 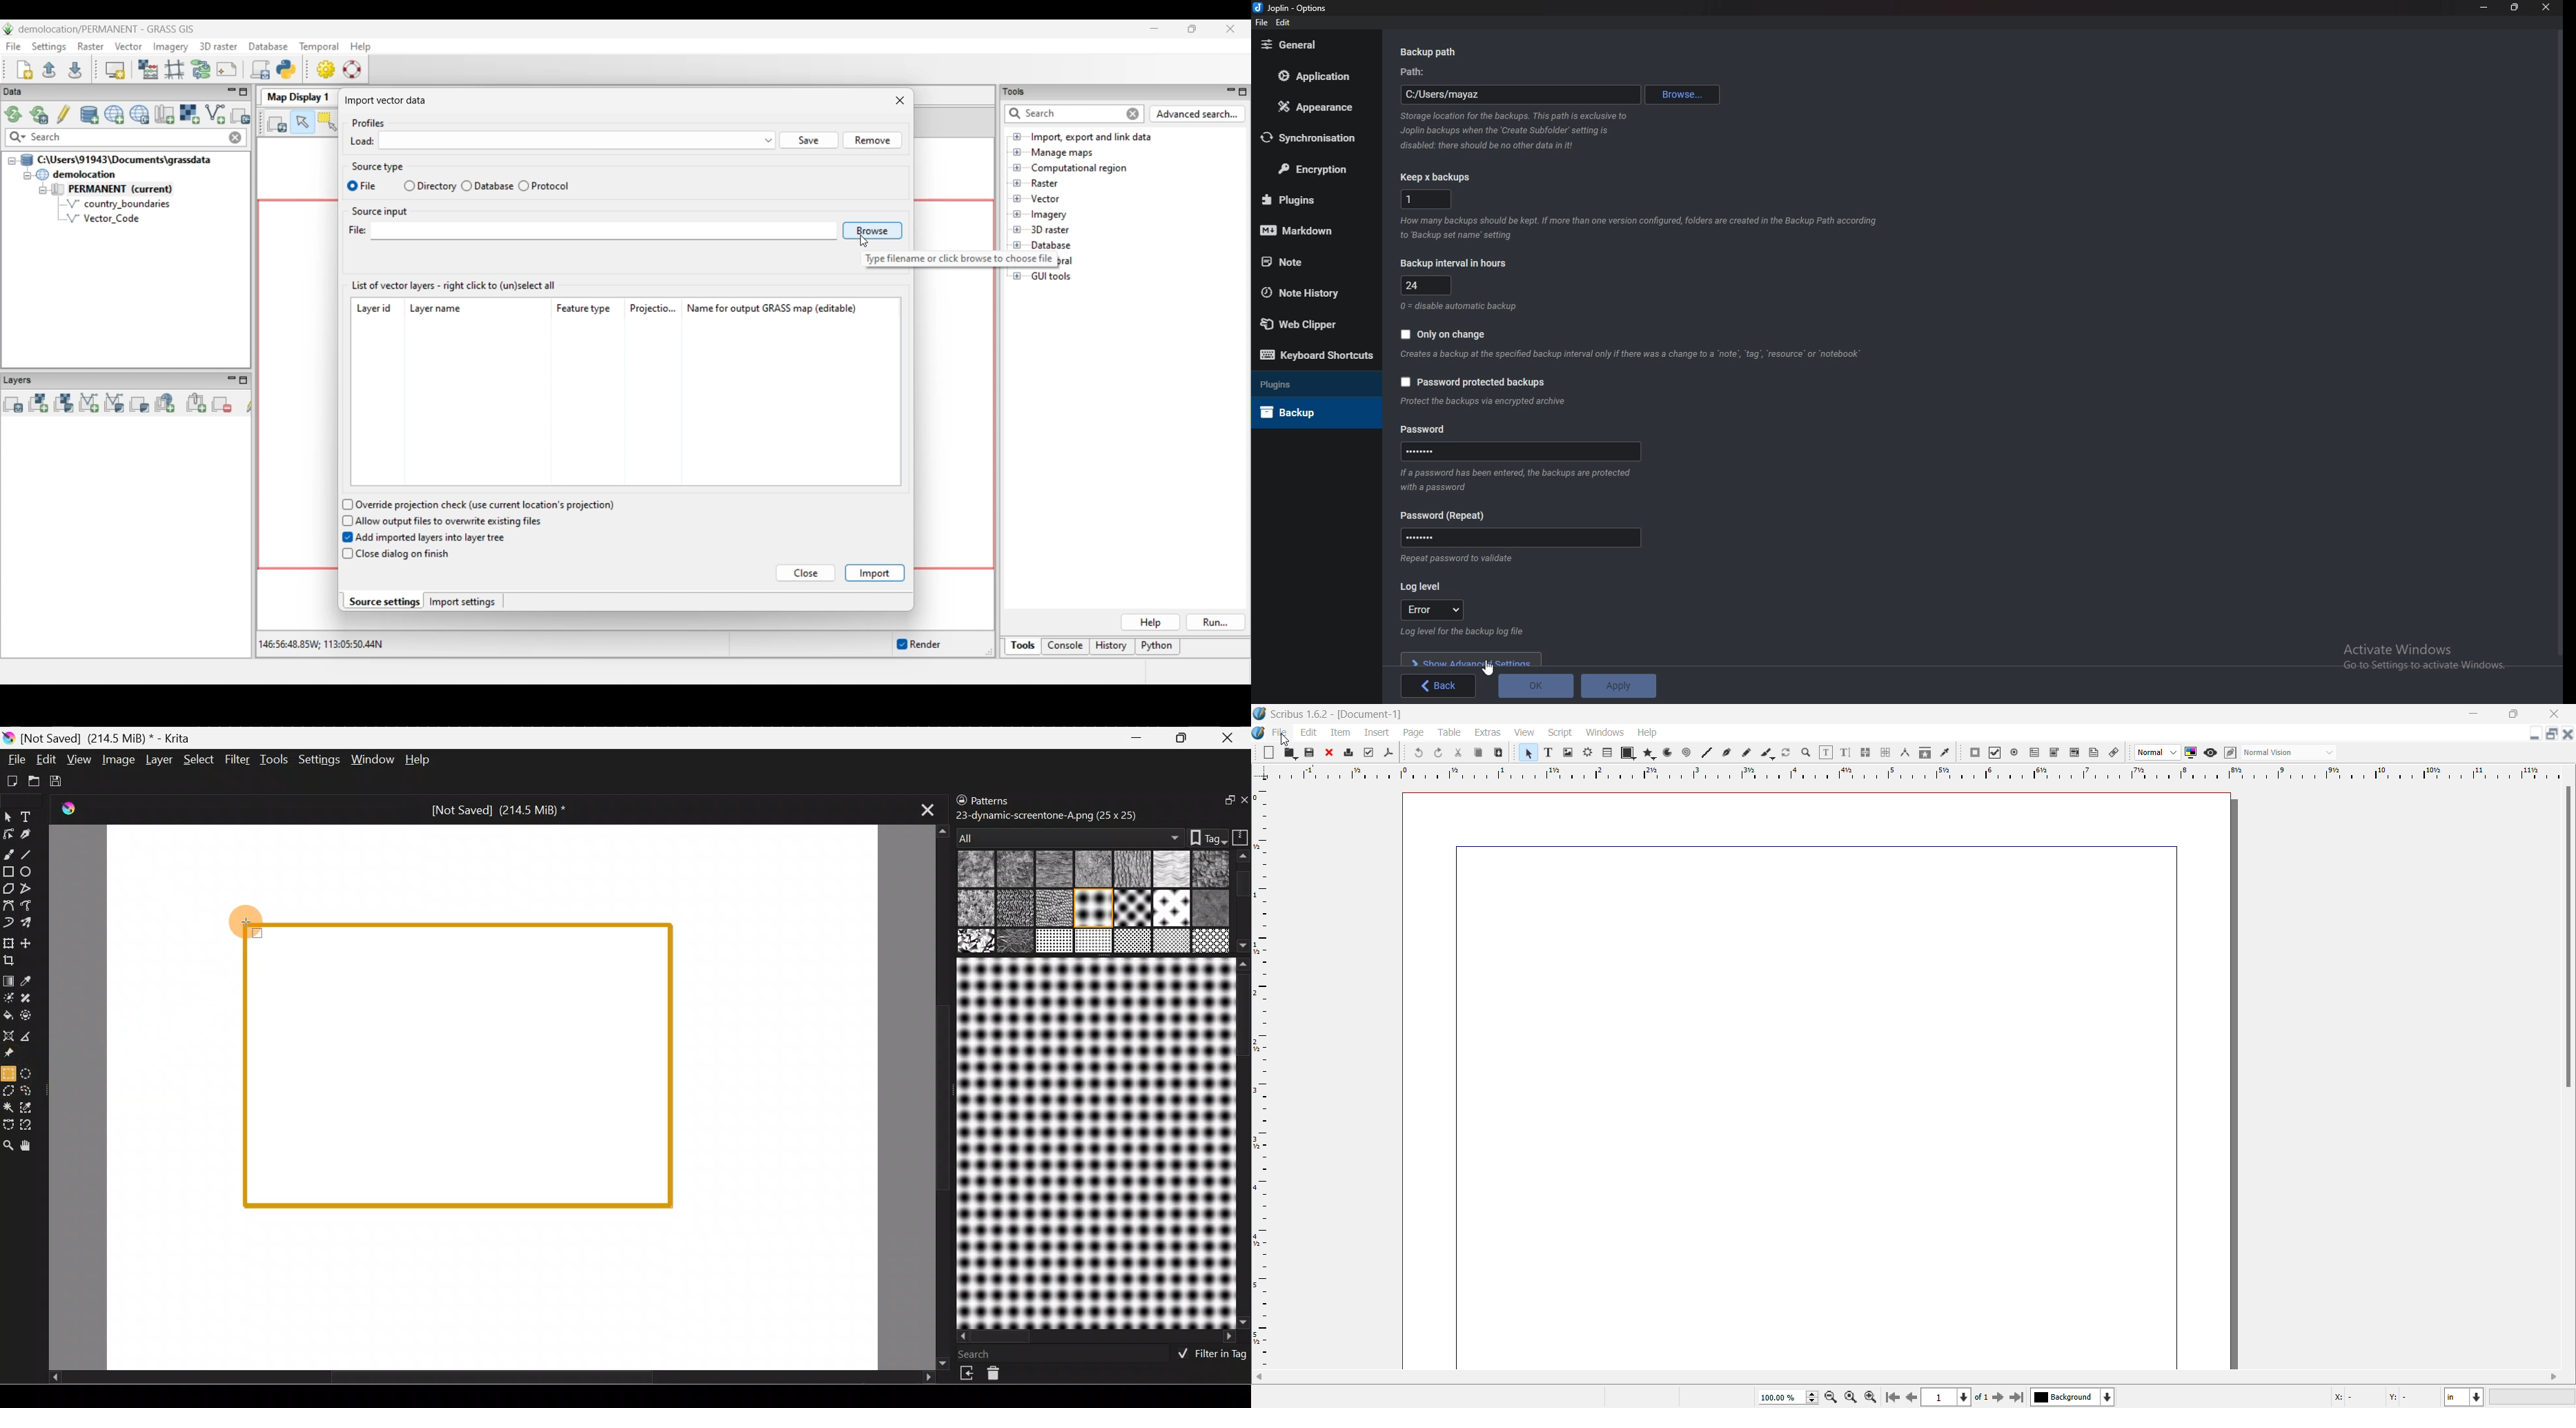 I want to click on close, so click(x=2555, y=712).